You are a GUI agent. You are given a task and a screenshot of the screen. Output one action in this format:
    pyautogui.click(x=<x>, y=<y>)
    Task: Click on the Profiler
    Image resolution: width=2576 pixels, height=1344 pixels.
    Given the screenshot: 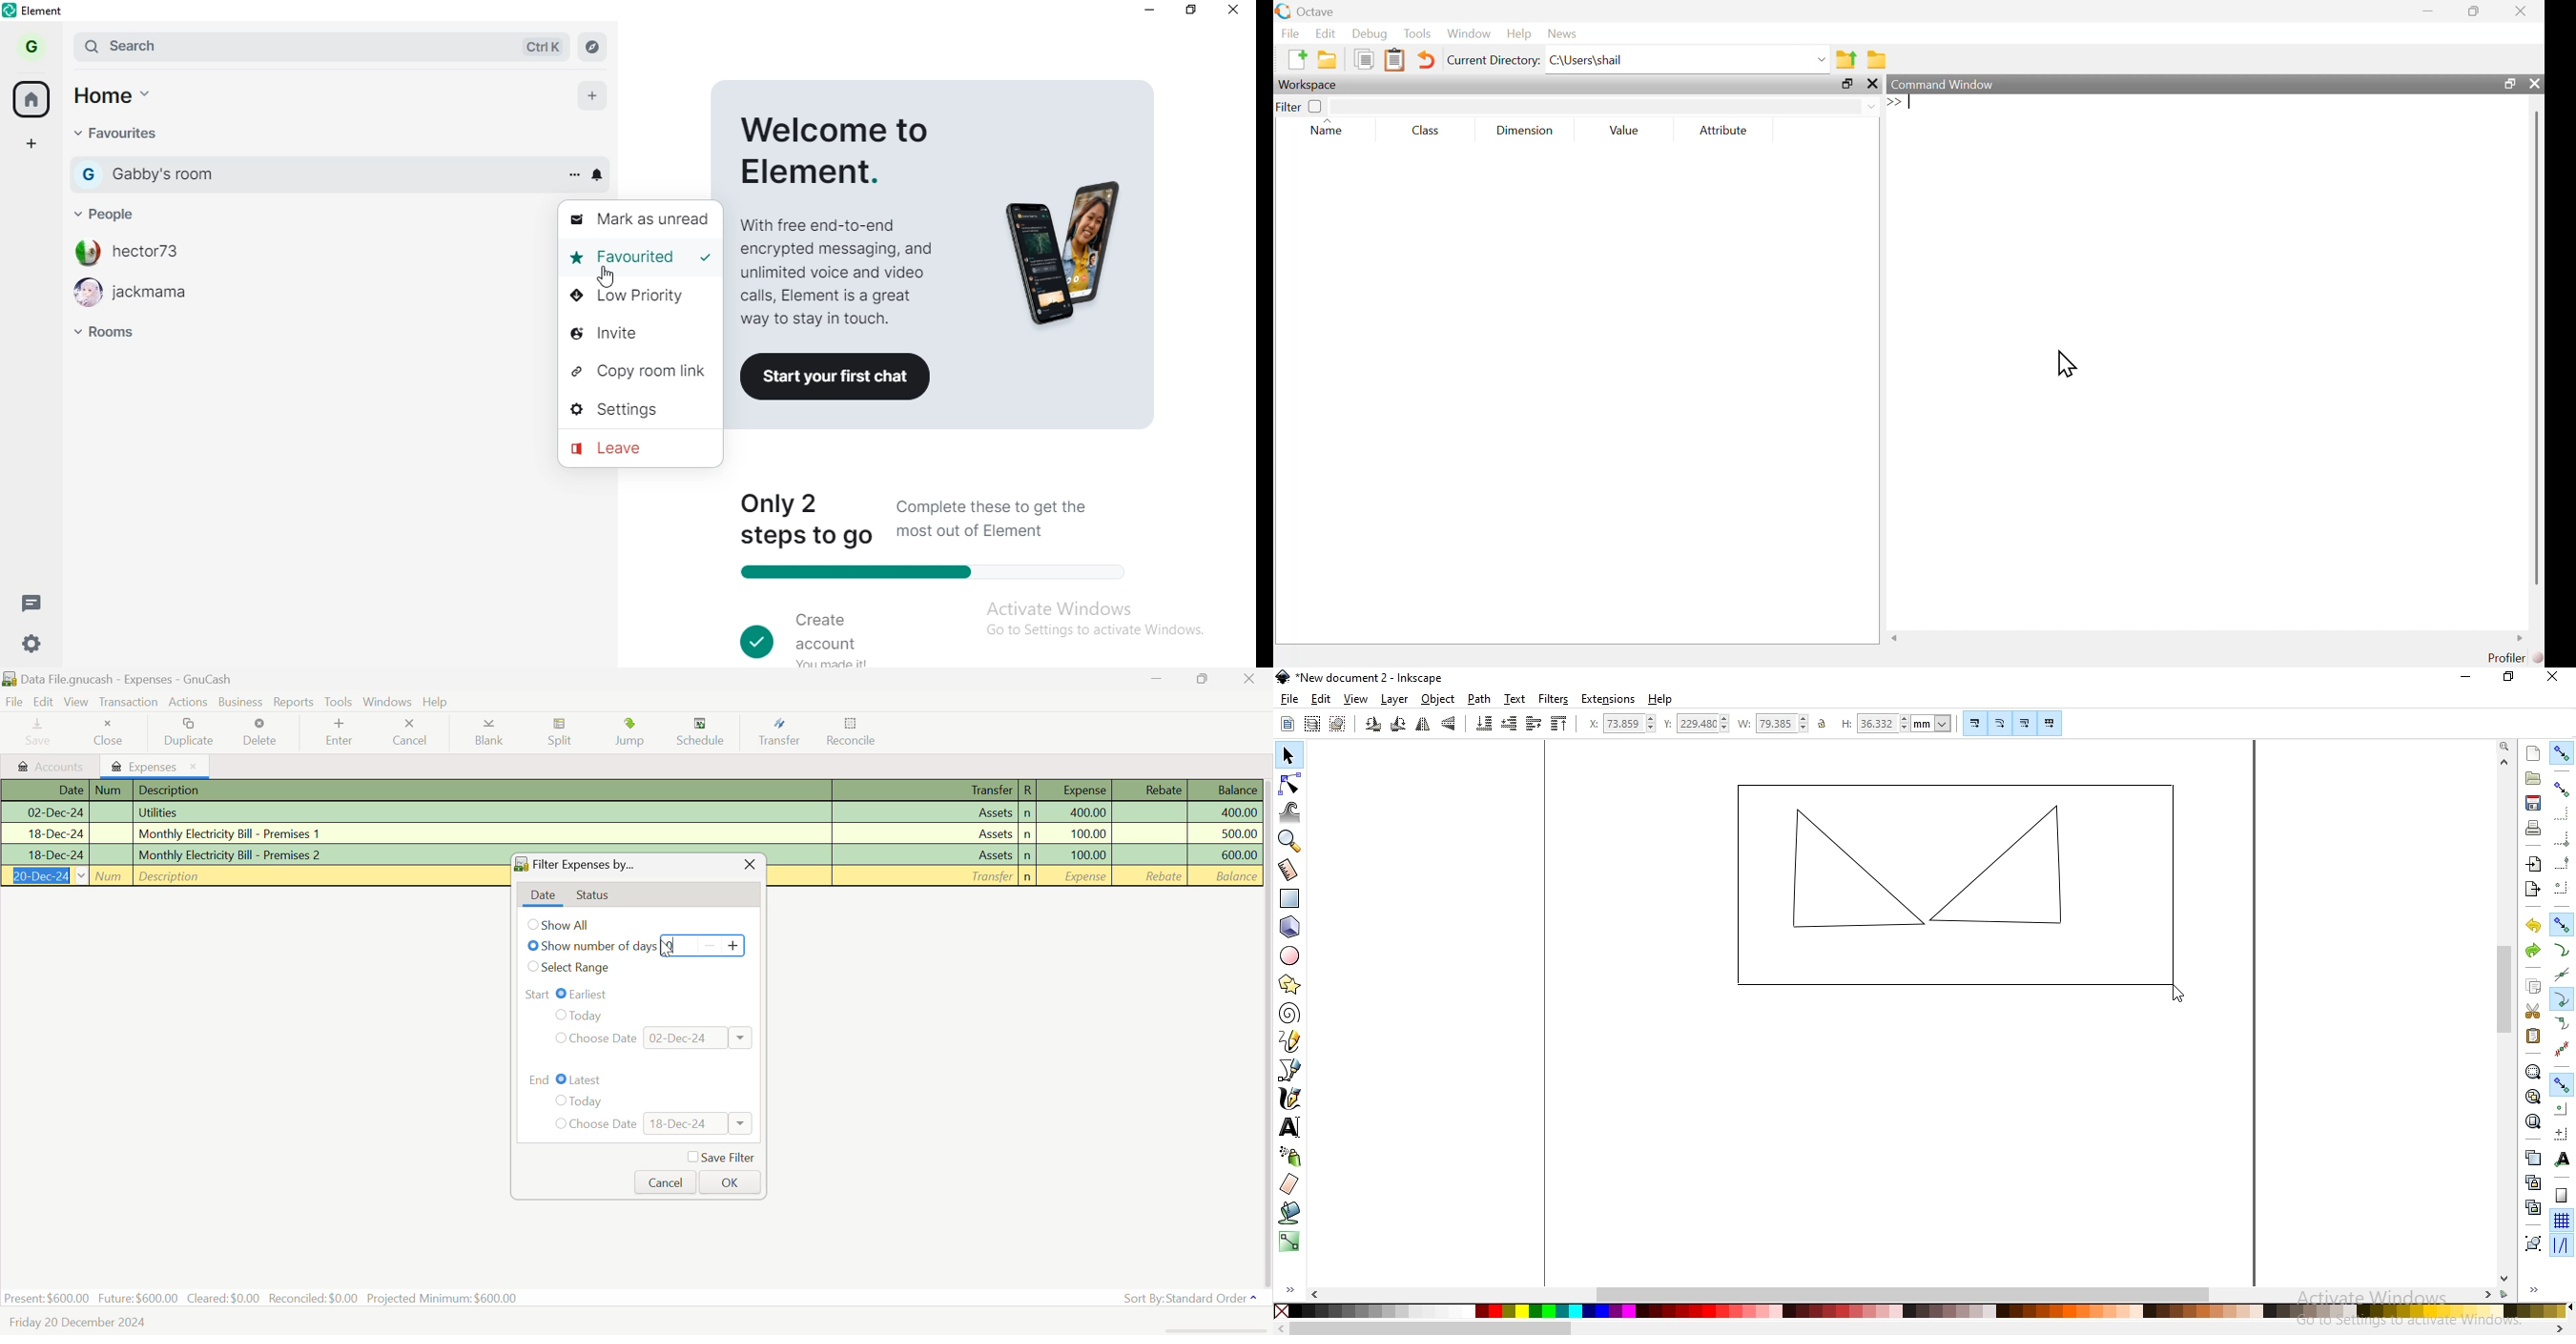 What is the action you would take?
    pyautogui.click(x=2512, y=656)
    